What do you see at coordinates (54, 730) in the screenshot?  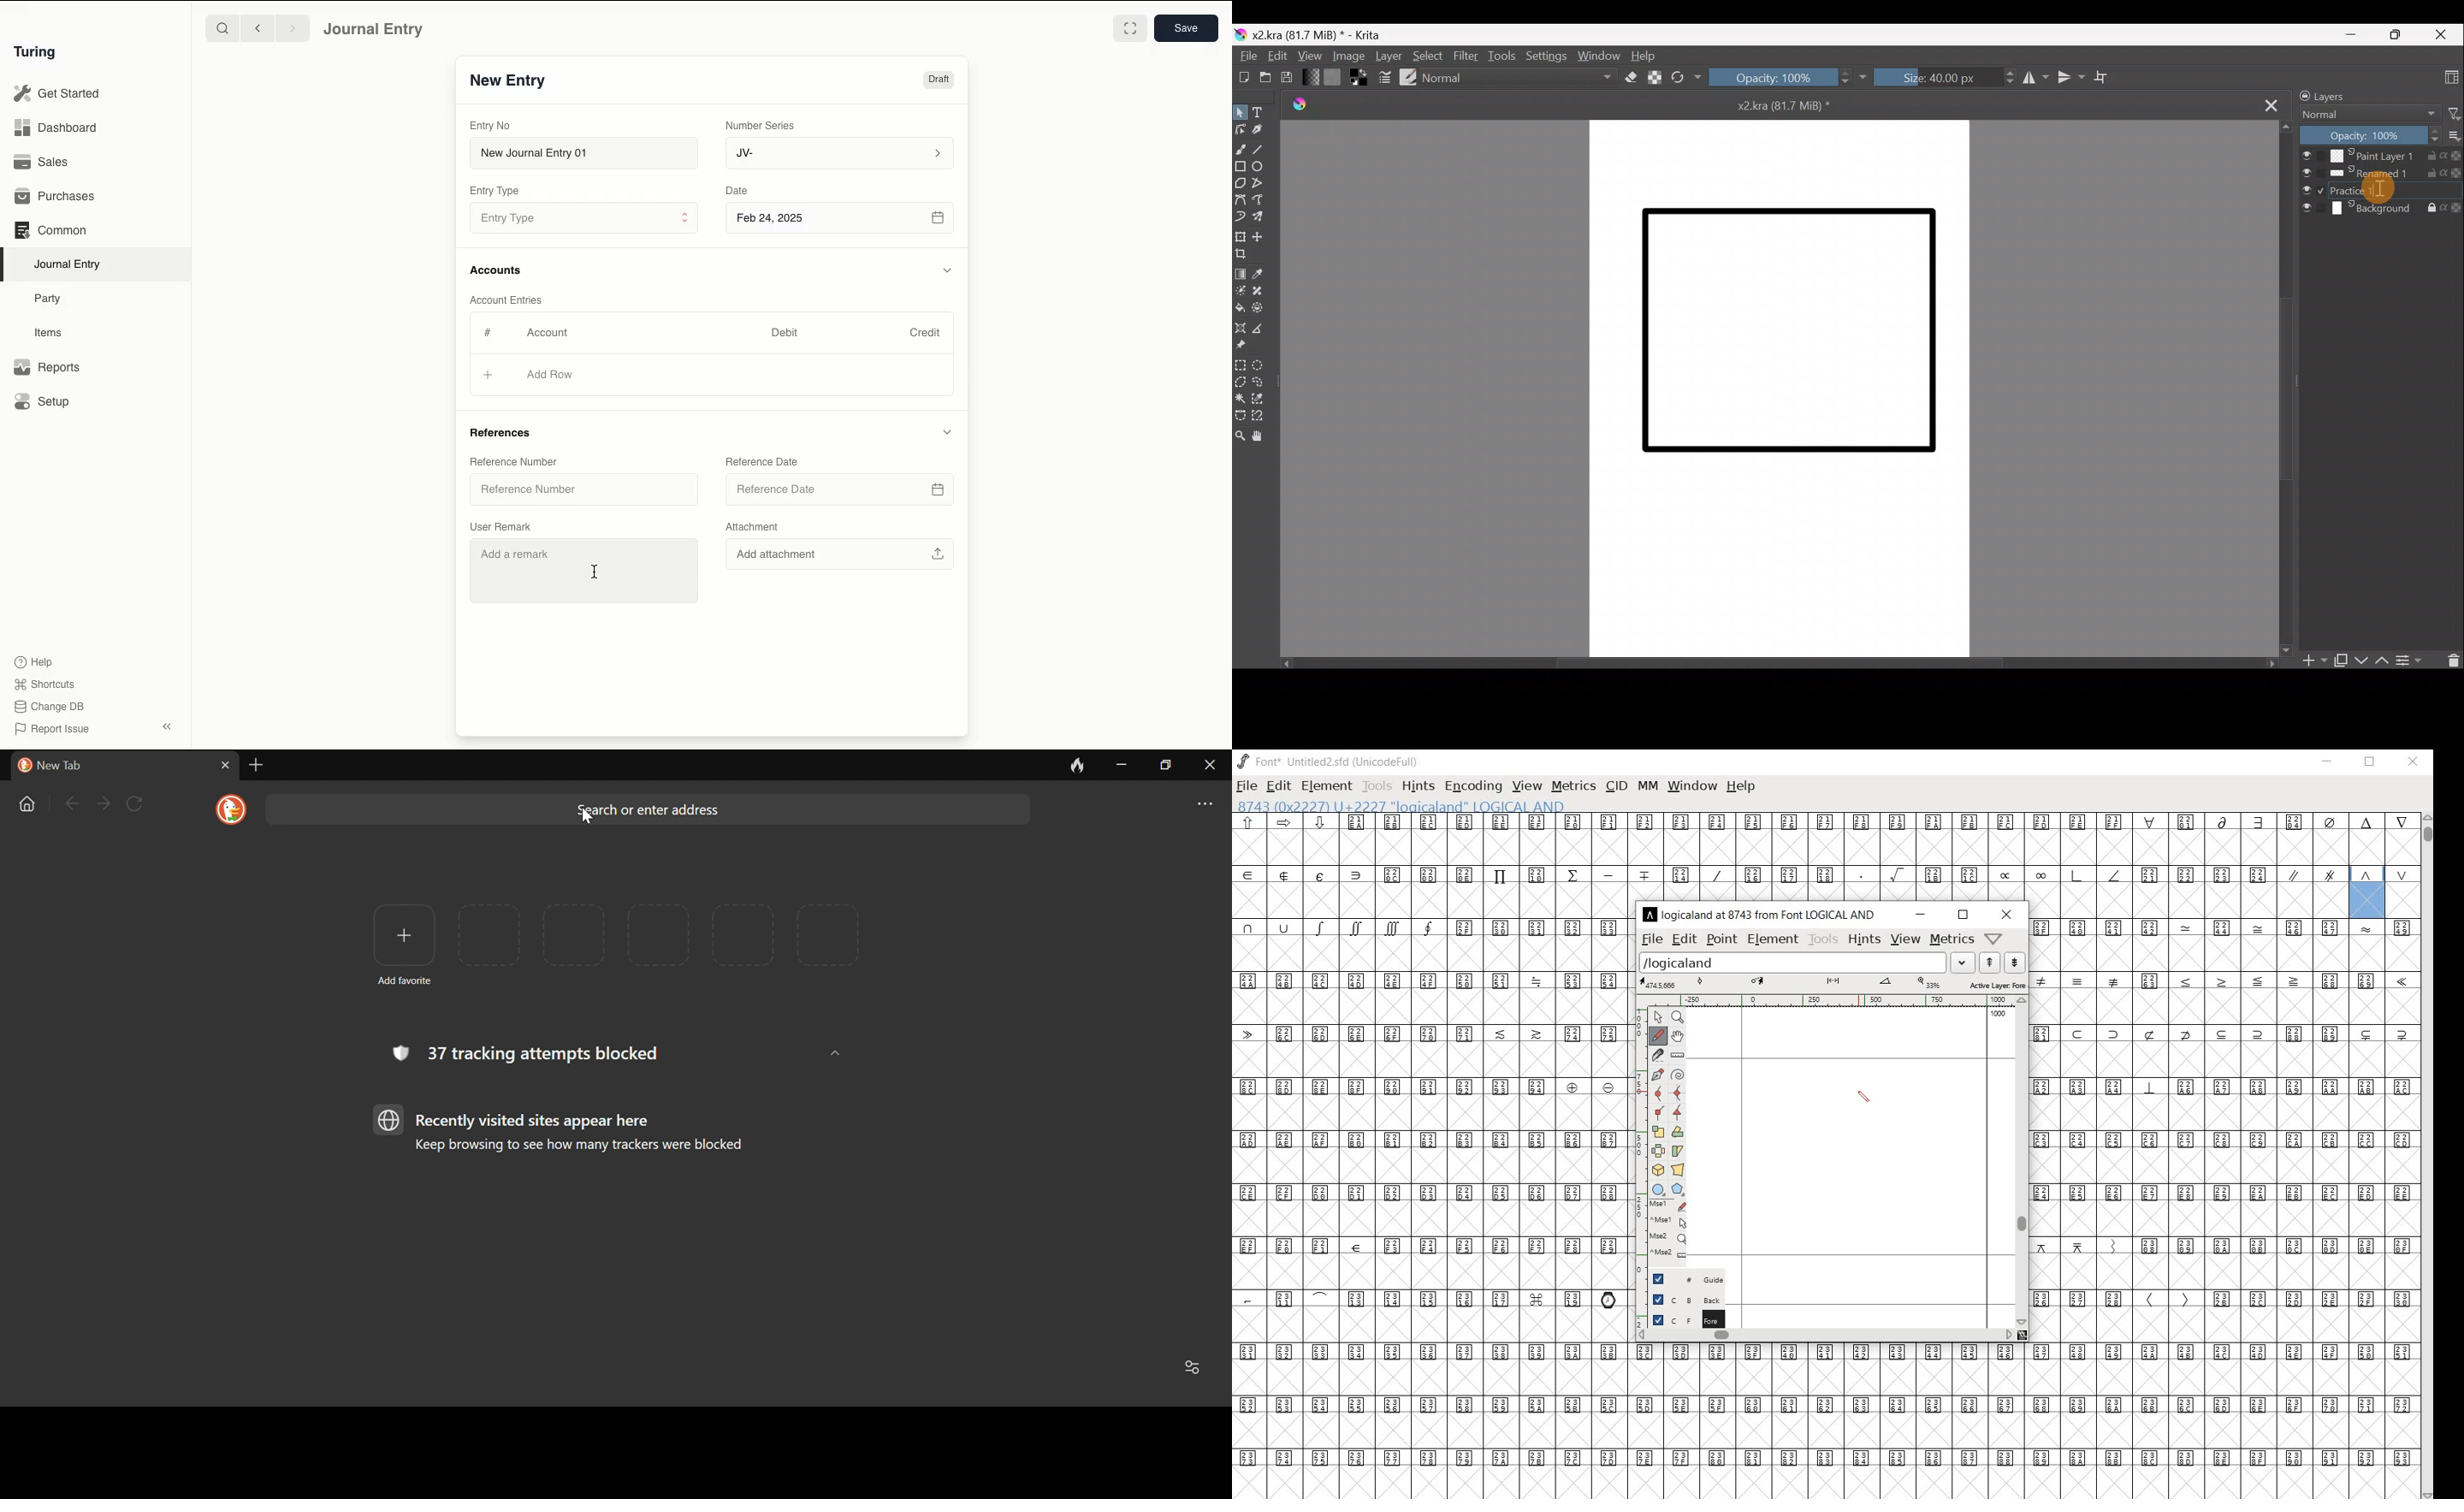 I see `Report Issue` at bounding box center [54, 730].